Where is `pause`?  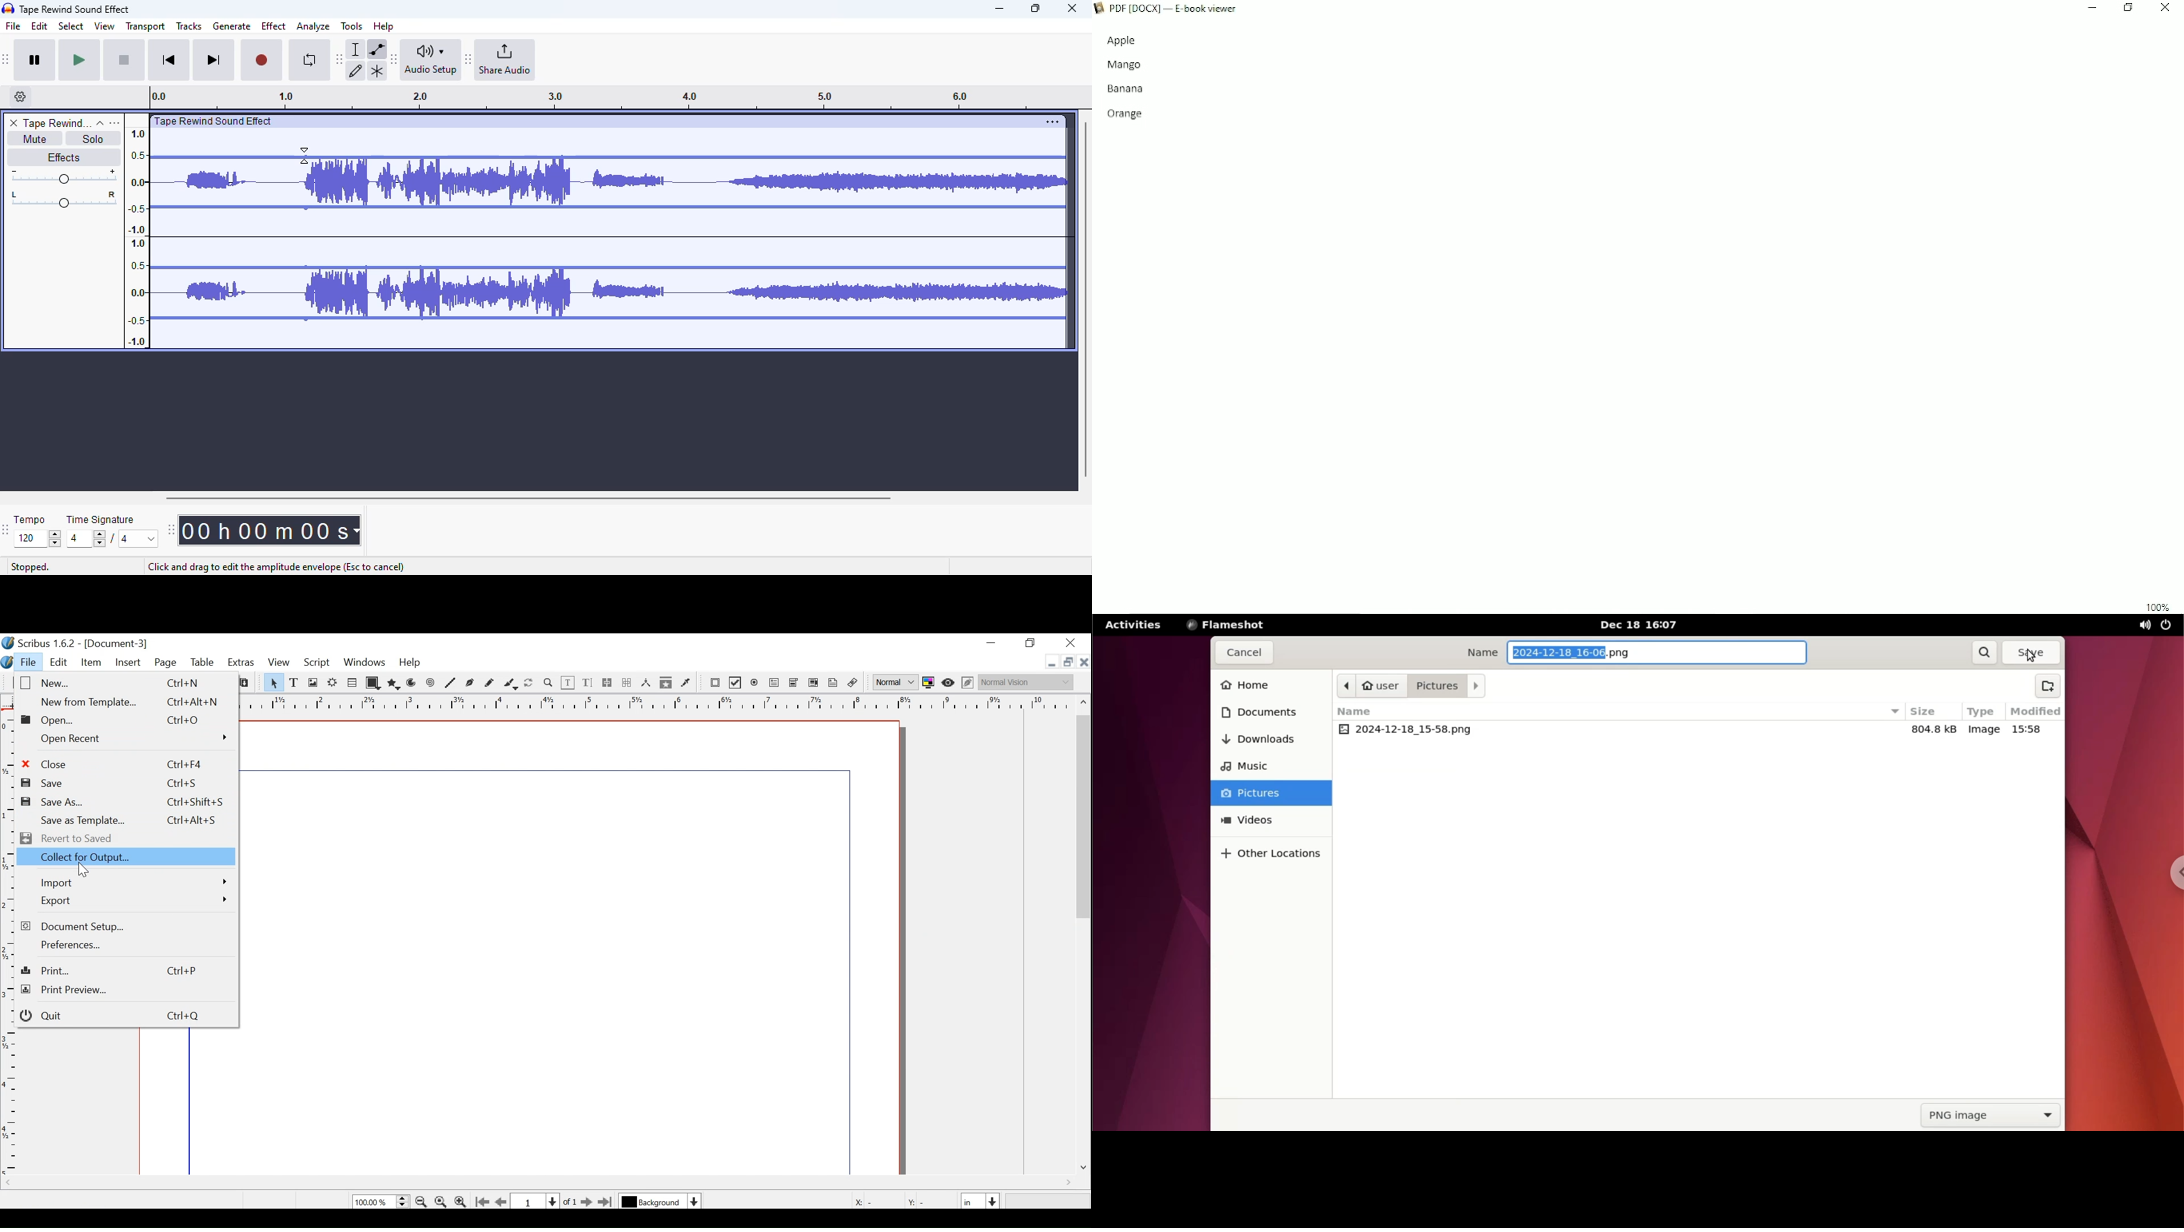
pause is located at coordinates (35, 61).